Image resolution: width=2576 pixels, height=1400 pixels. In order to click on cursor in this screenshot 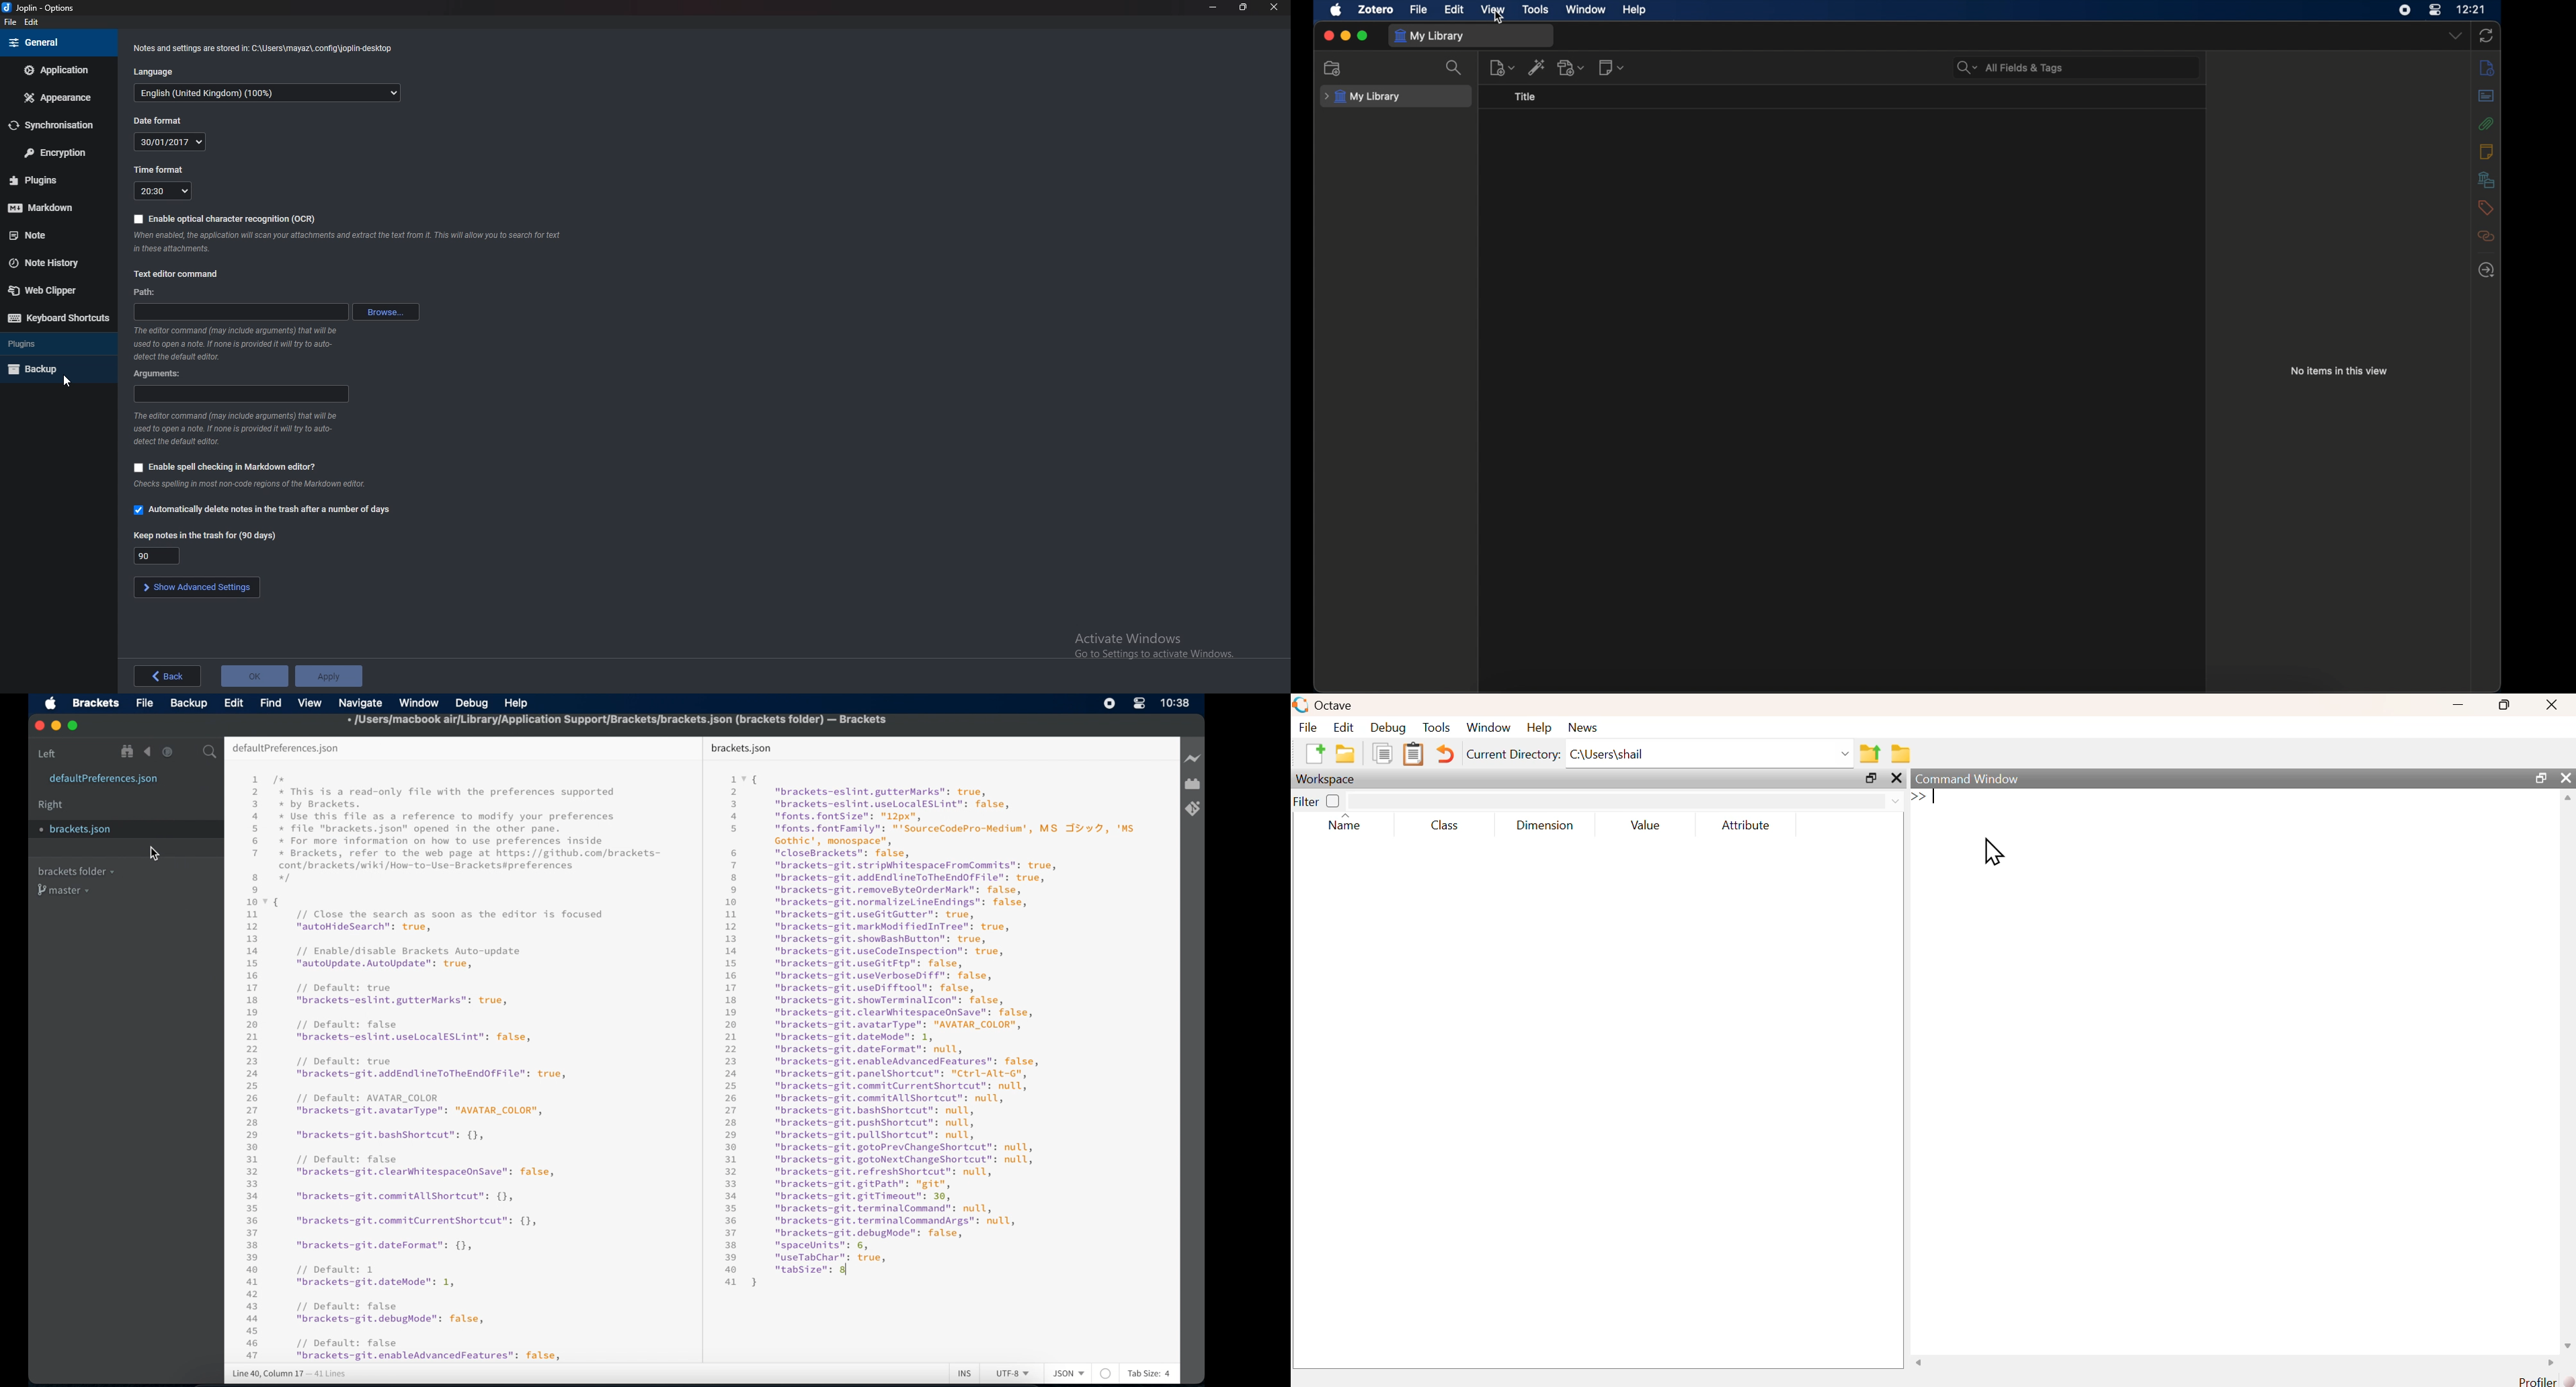, I will do `click(1993, 851)`.